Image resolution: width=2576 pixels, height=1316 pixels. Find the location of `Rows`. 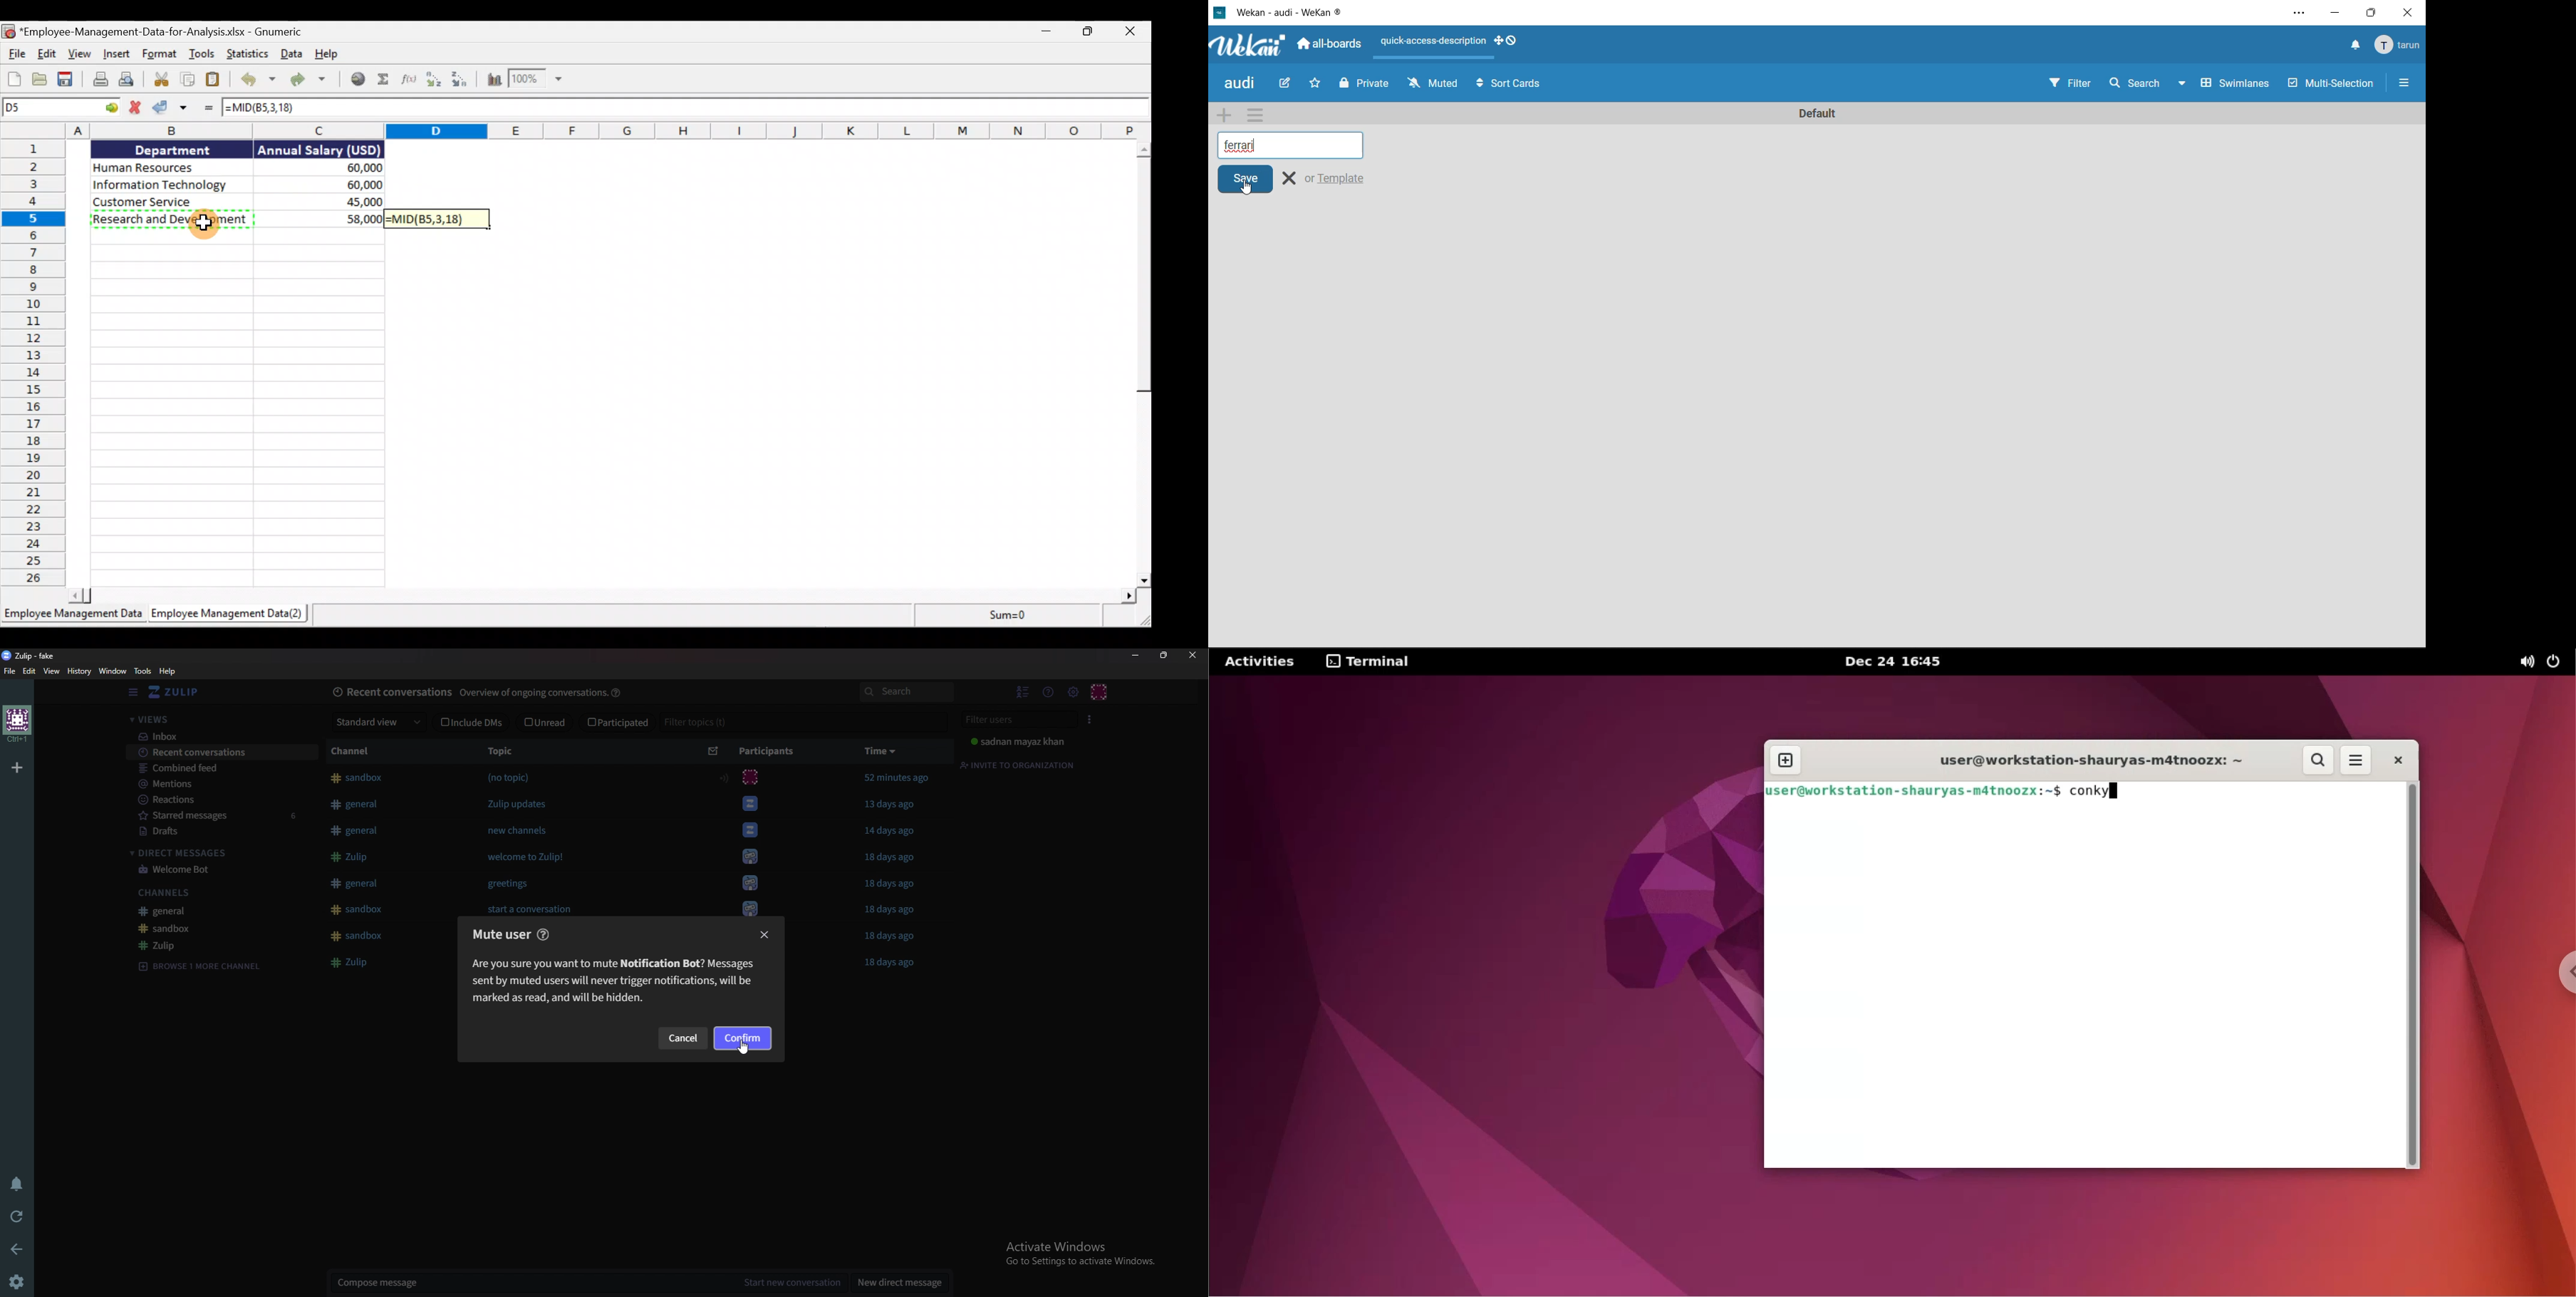

Rows is located at coordinates (32, 364).